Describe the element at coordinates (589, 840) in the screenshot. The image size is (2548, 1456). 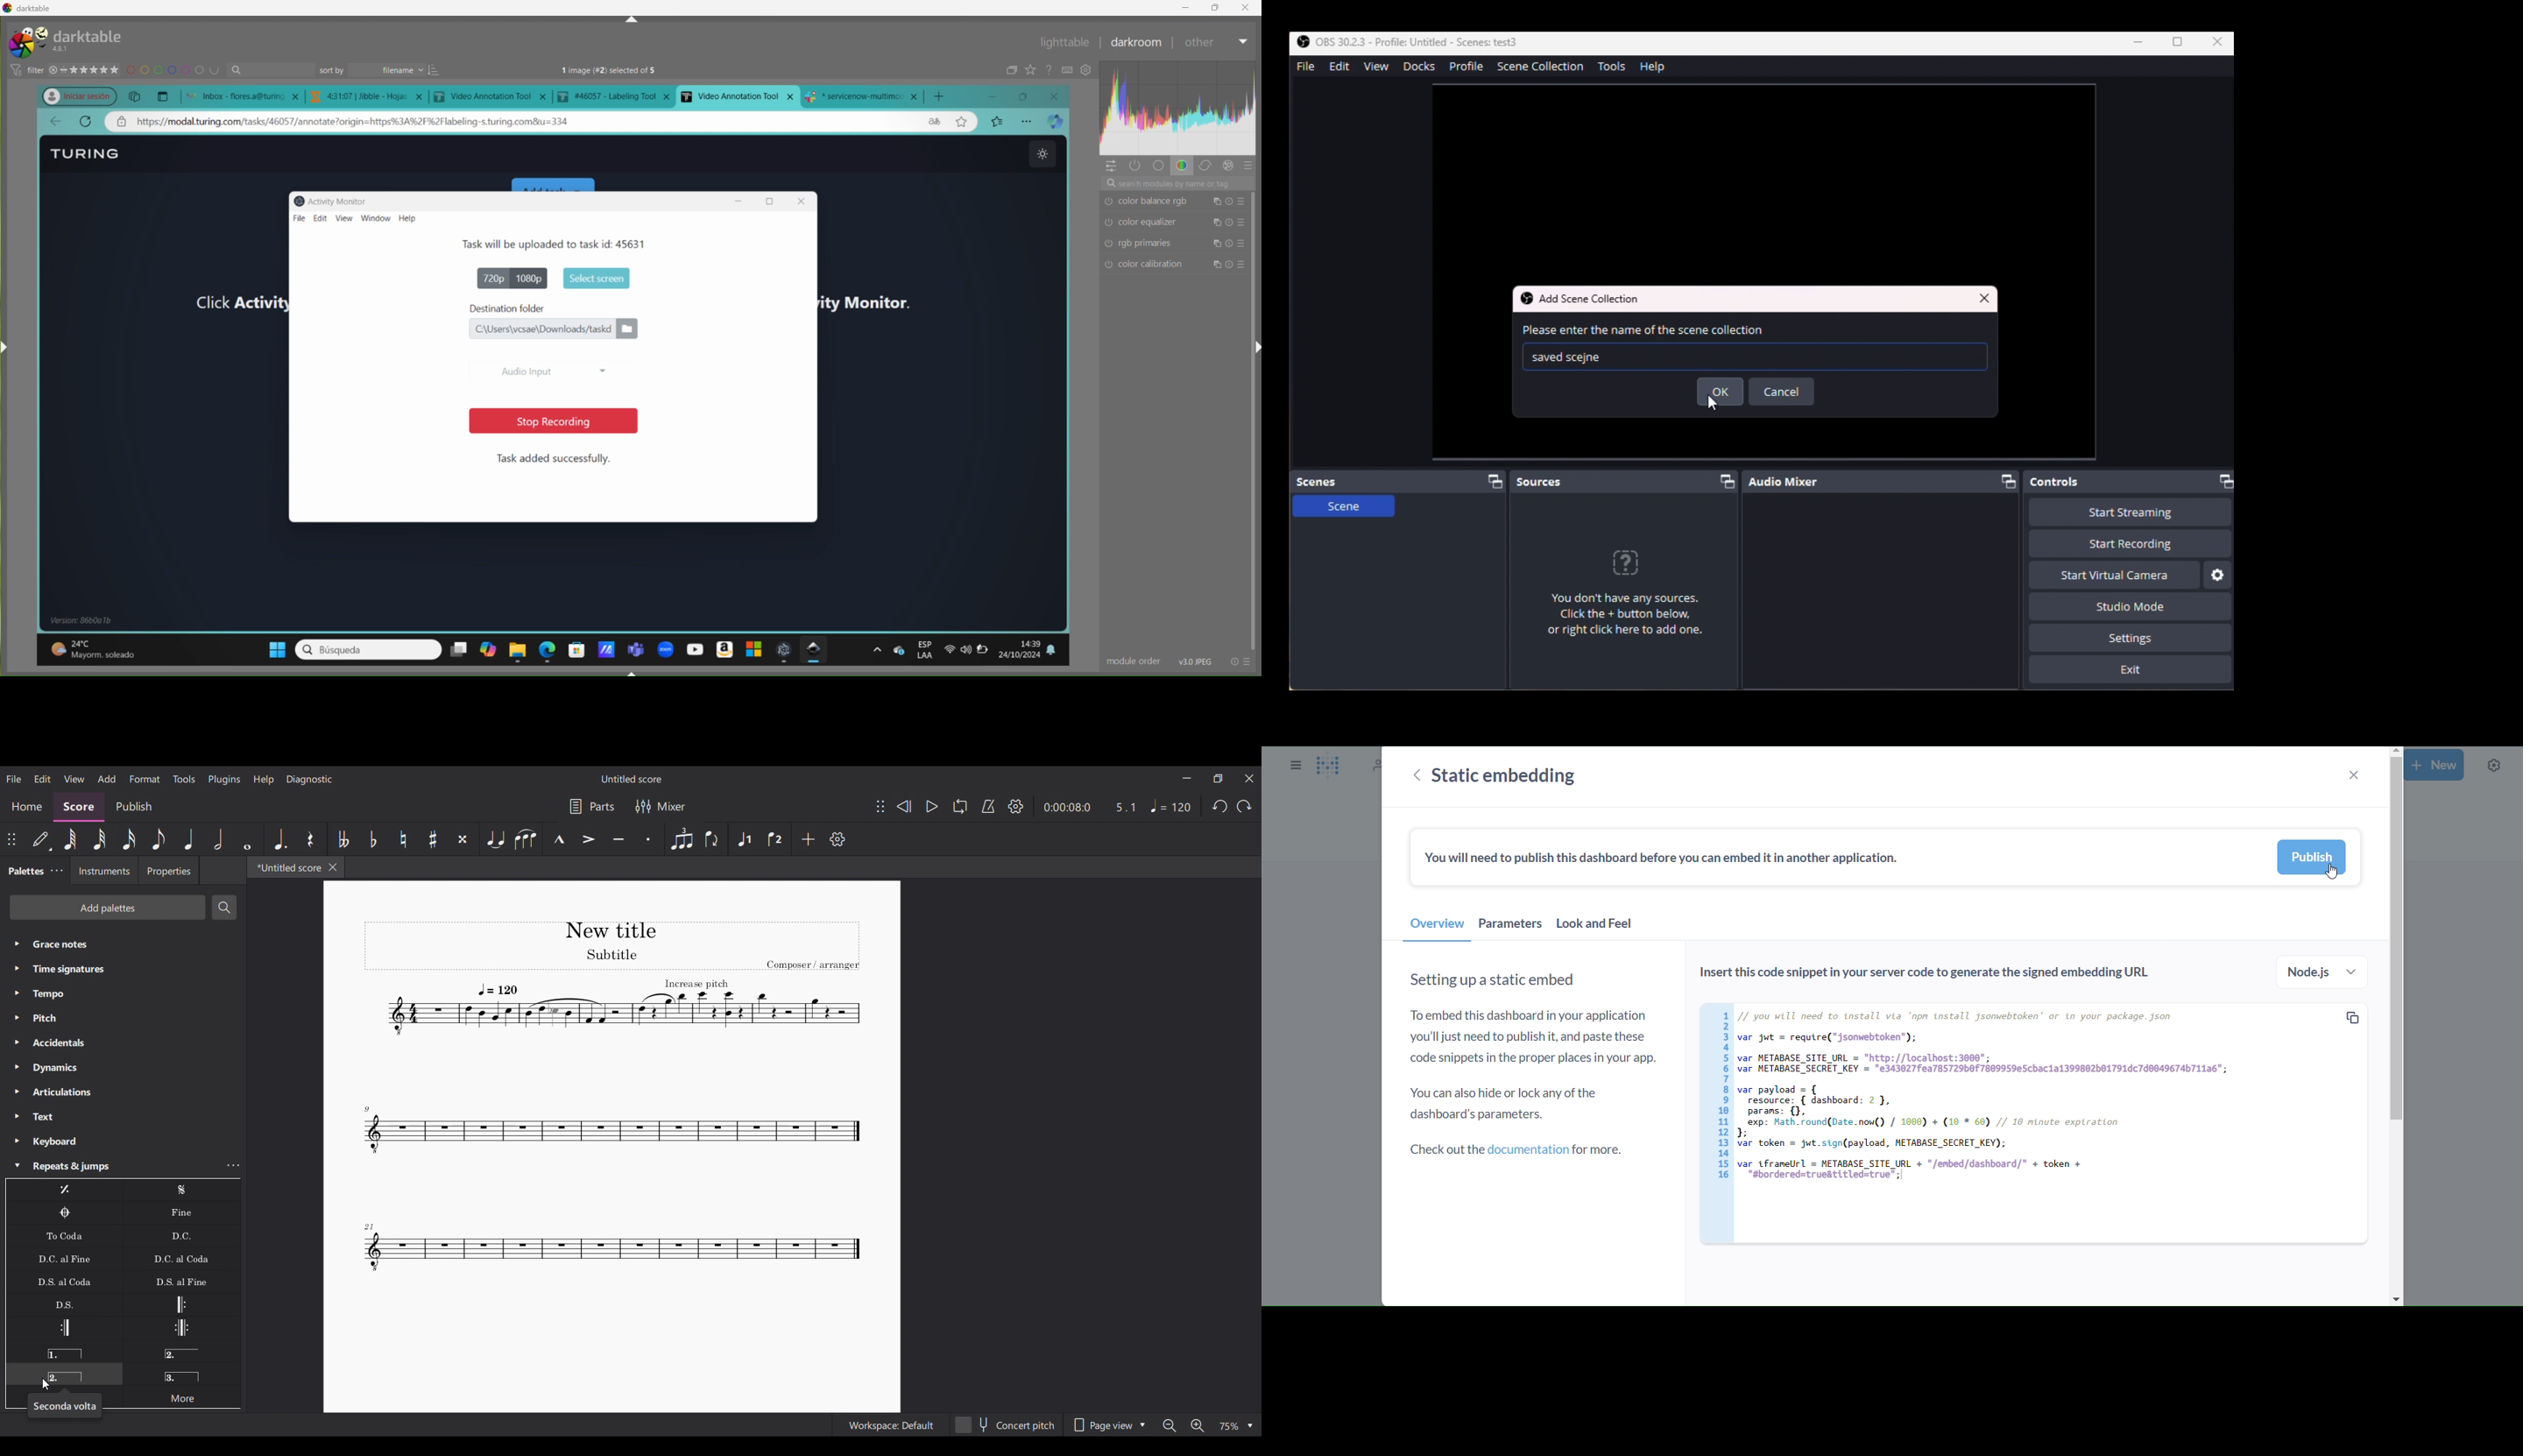
I see `Accent` at that location.